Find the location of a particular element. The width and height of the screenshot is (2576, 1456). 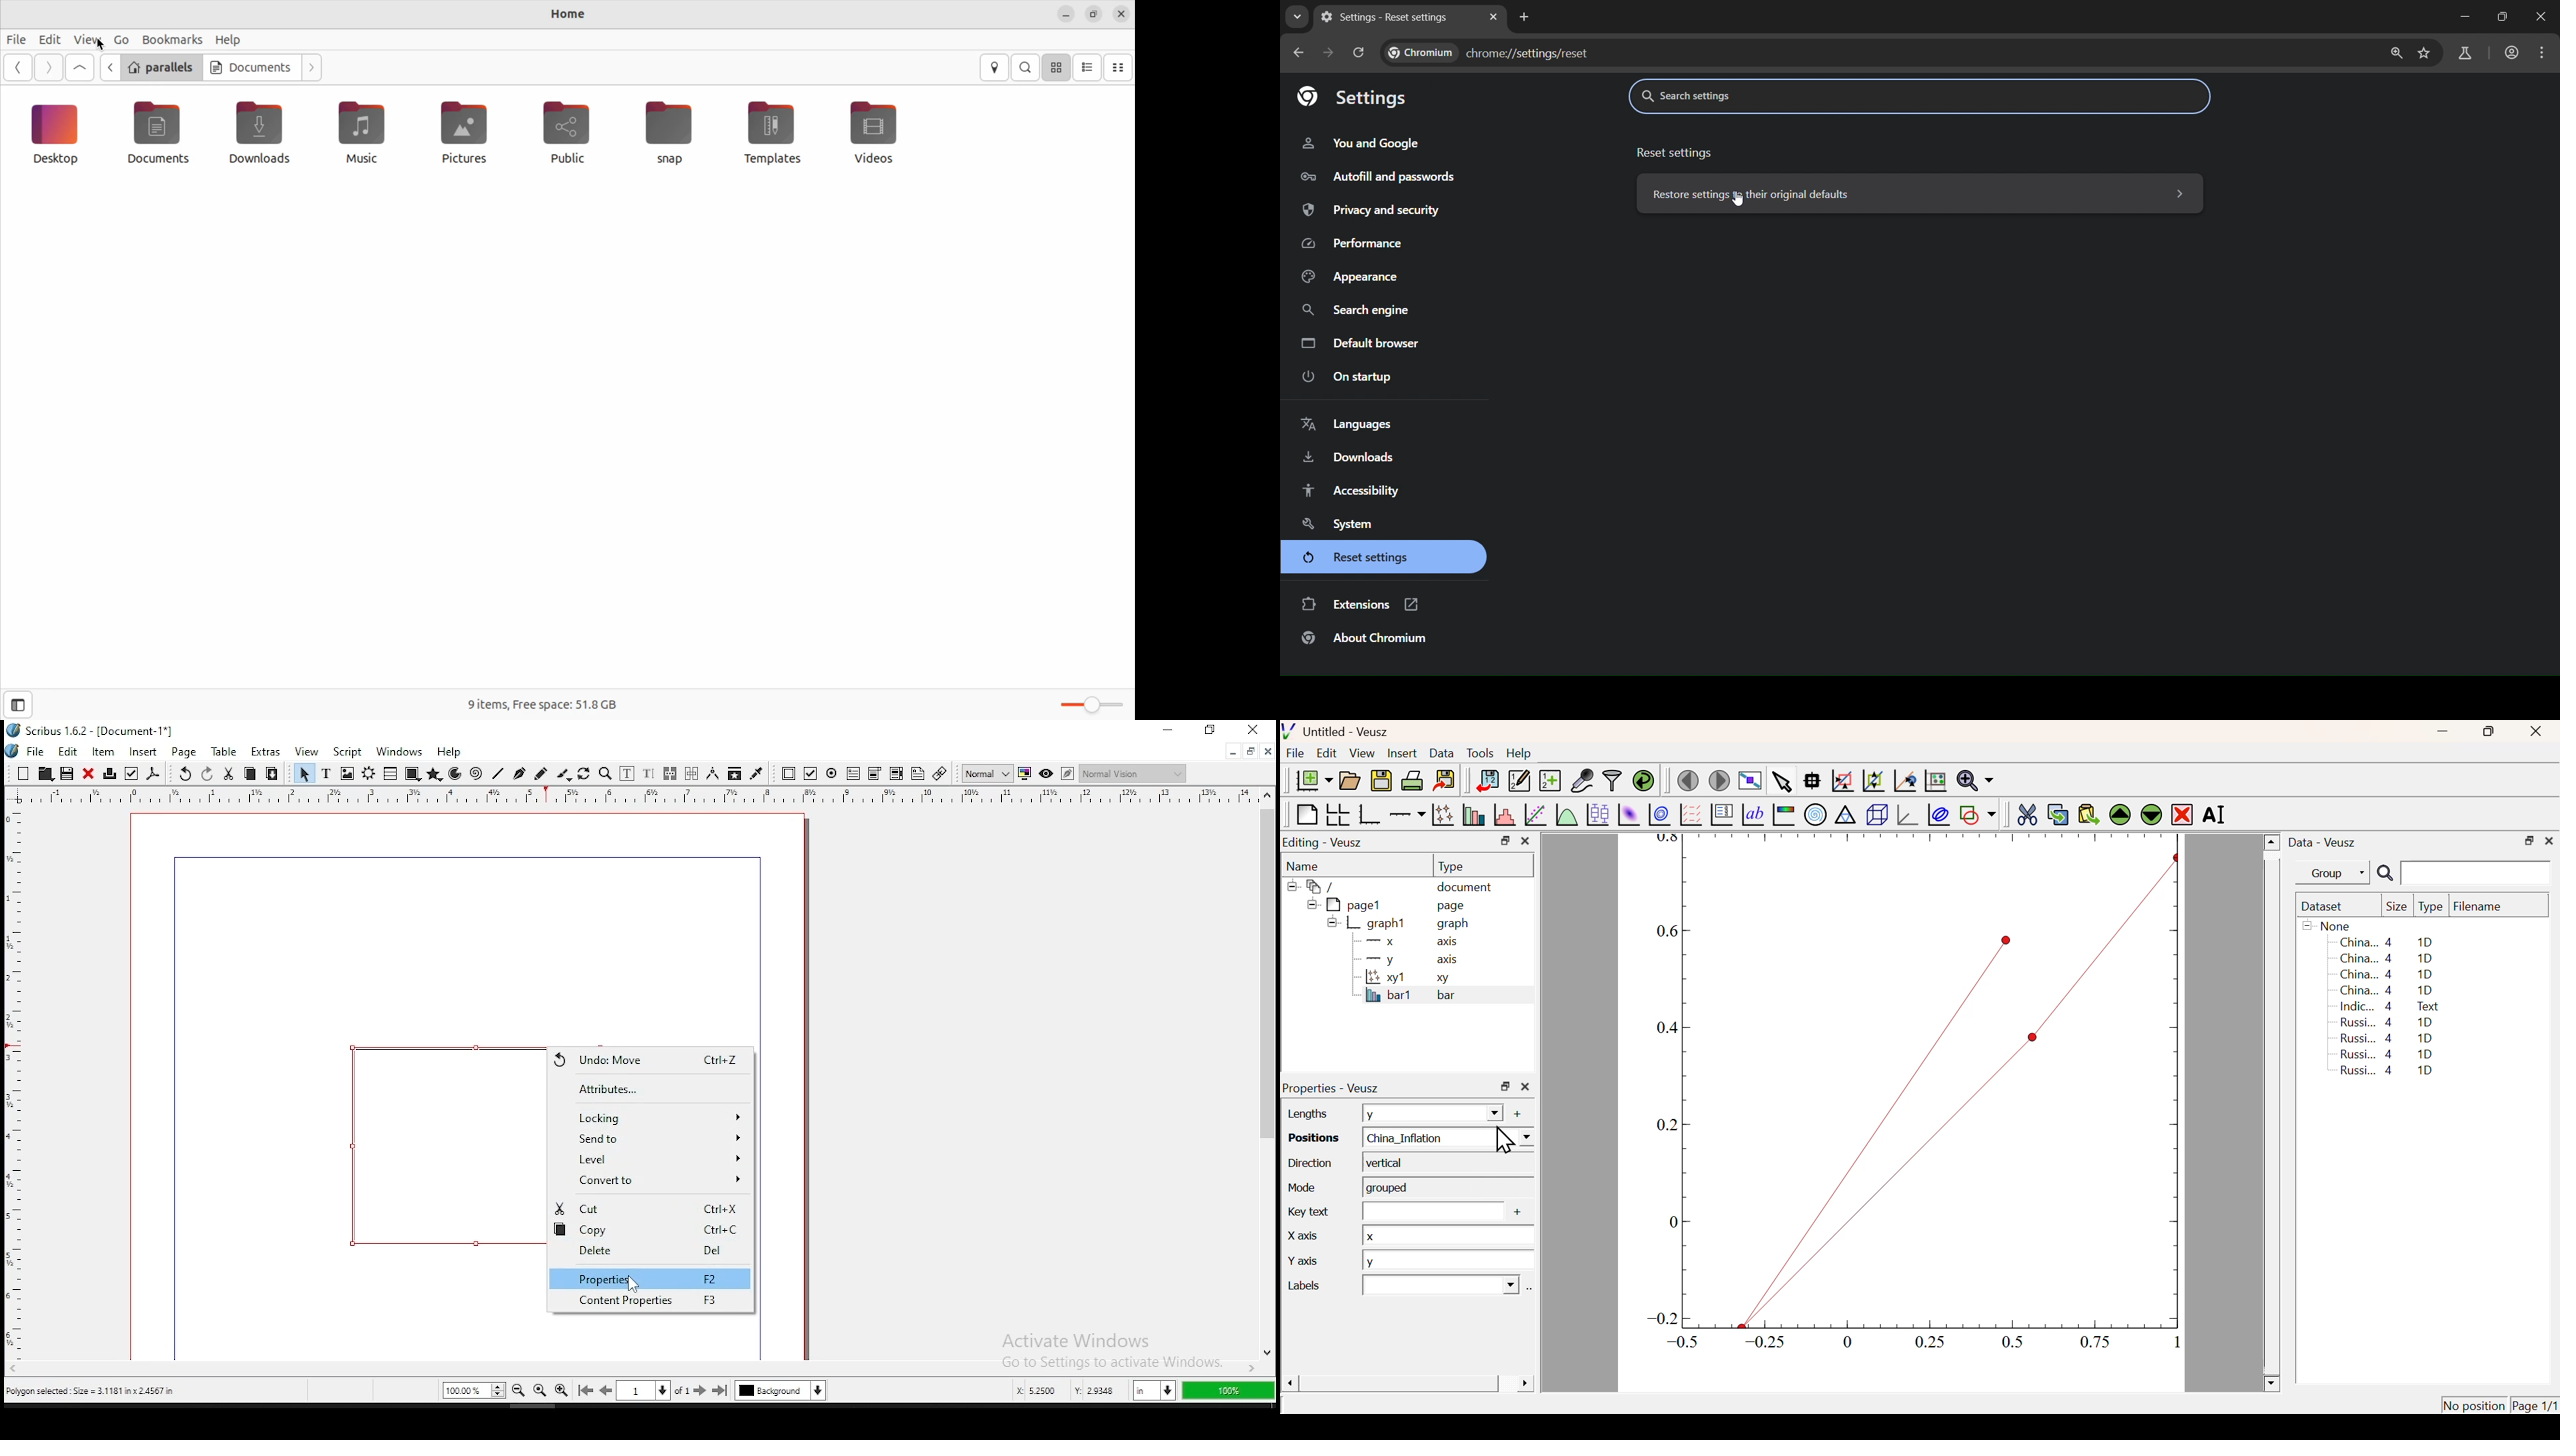

convert to is located at coordinates (652, 1180).